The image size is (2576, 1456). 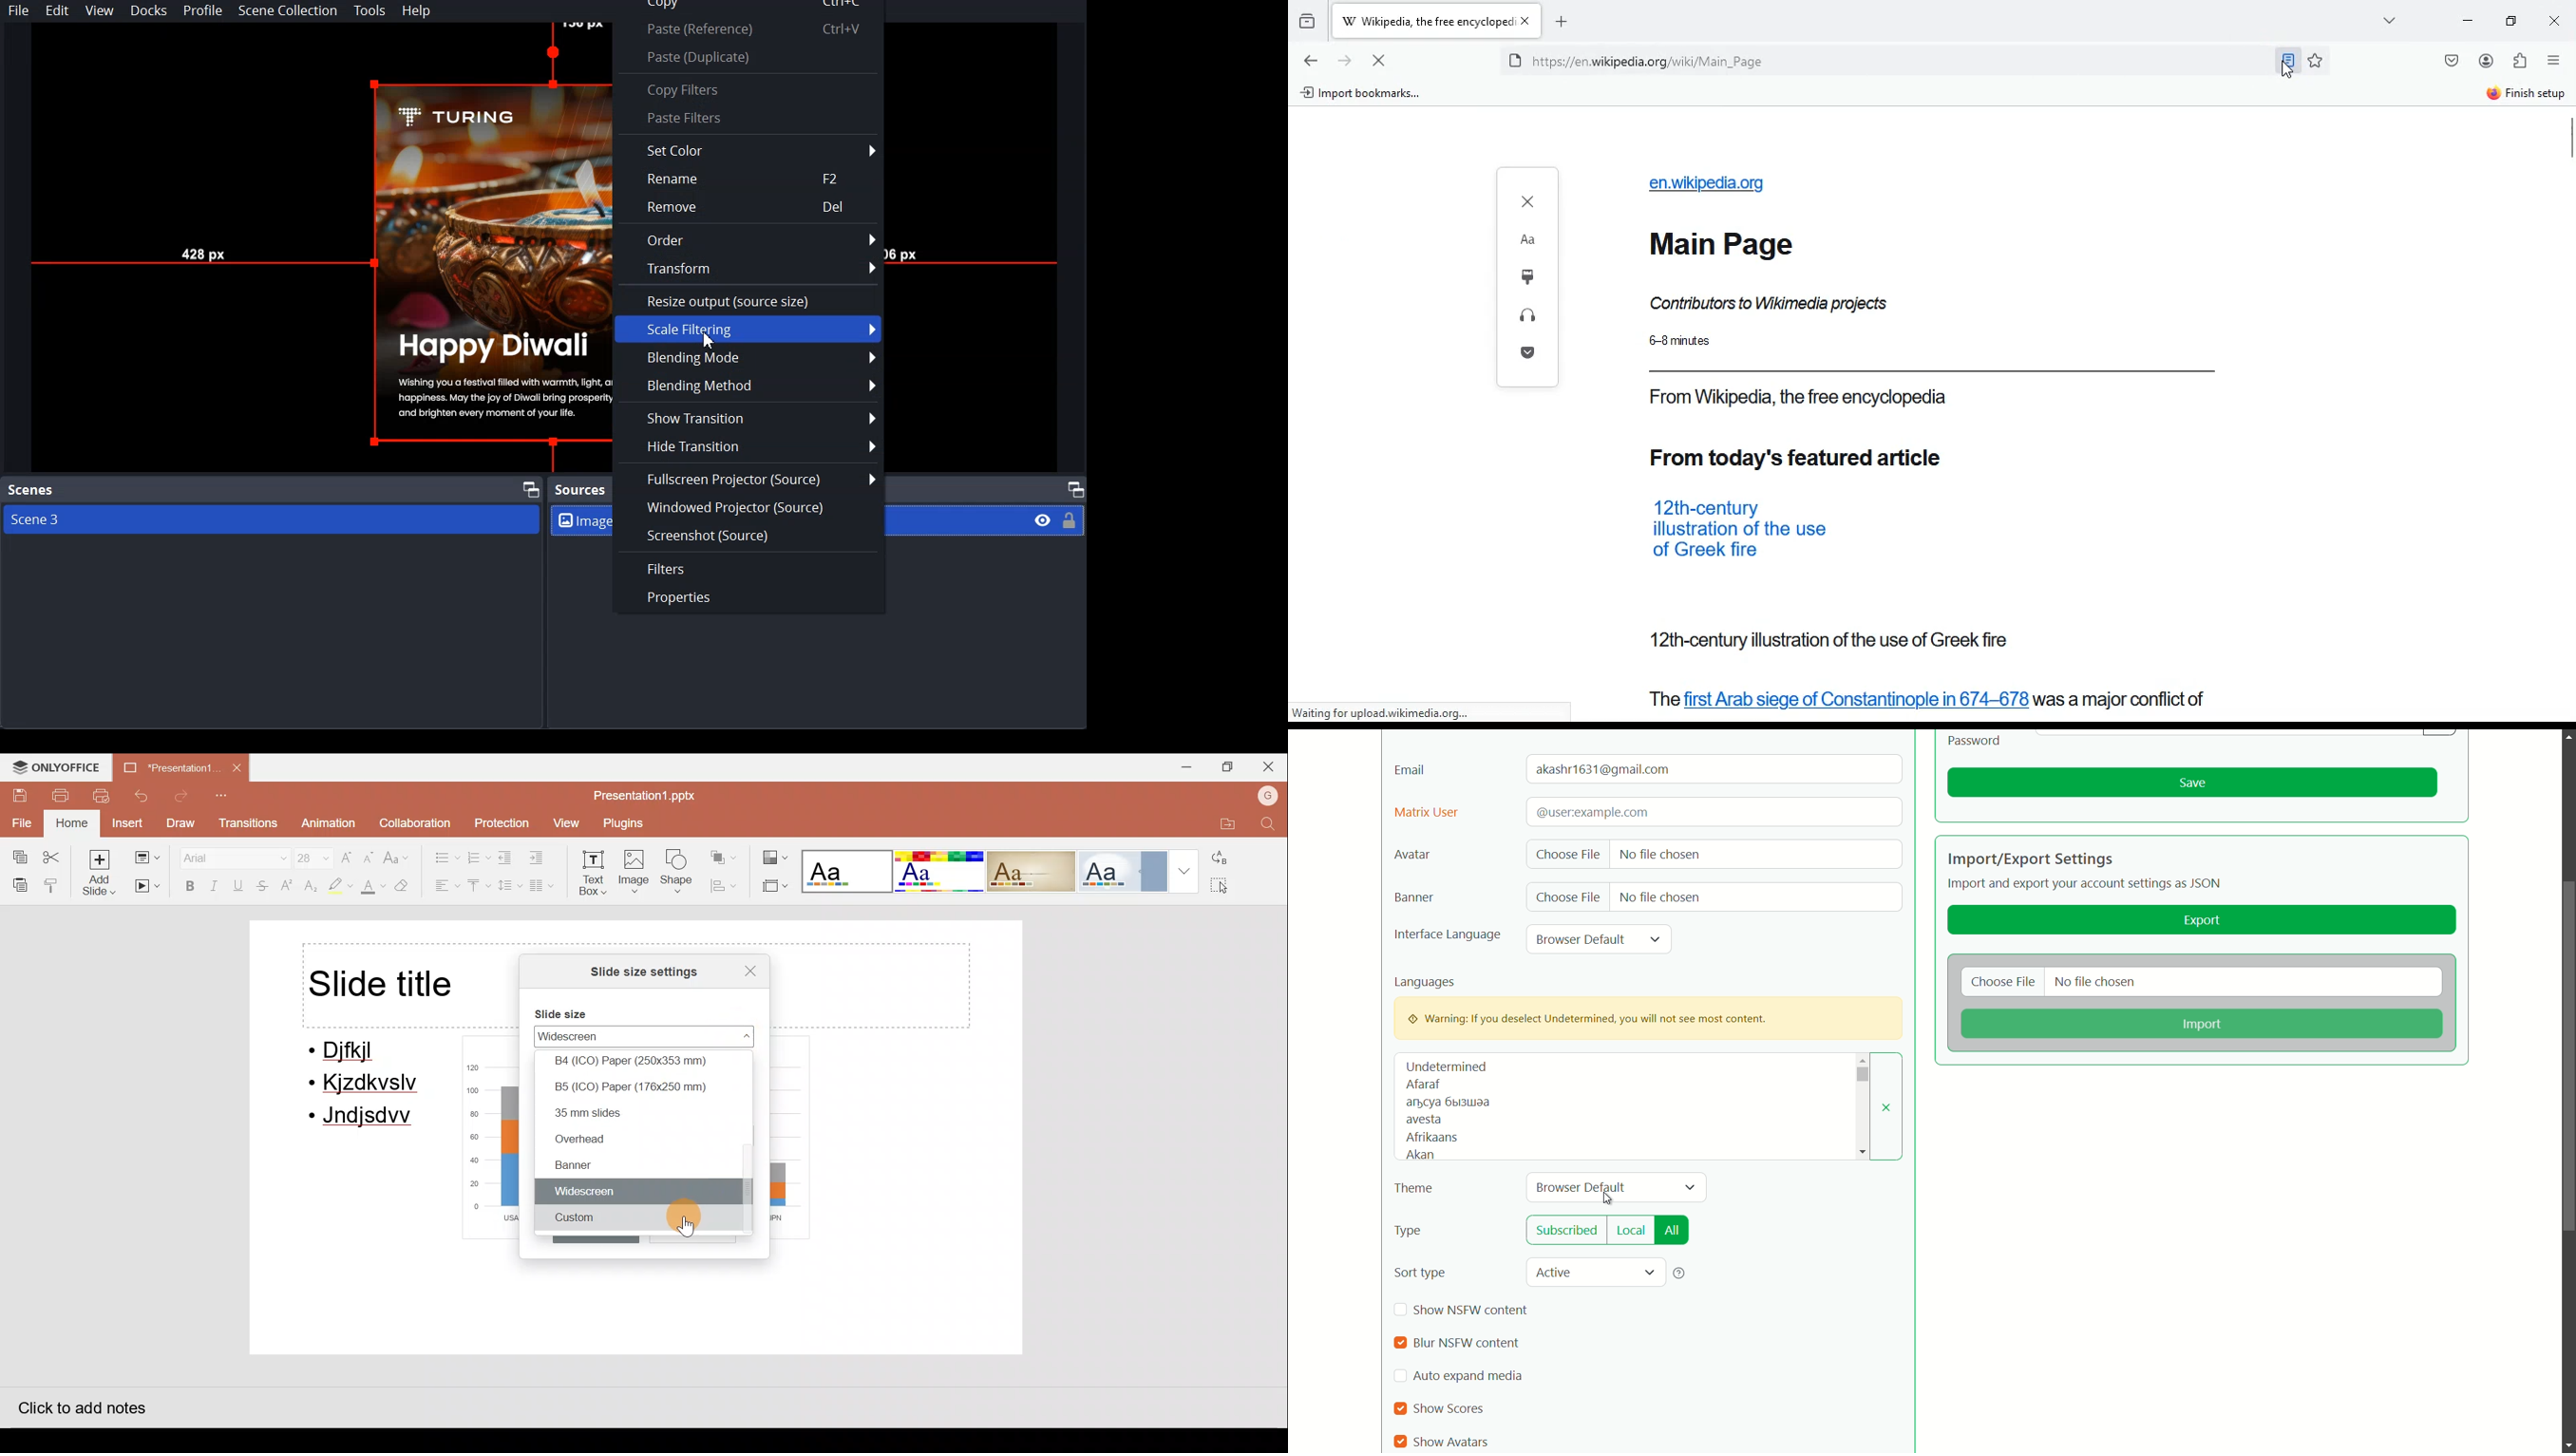 What do you see at coordinates (635, 971) in the screenshot?
I see `Slide size settings` at bounding box center [635, 971].